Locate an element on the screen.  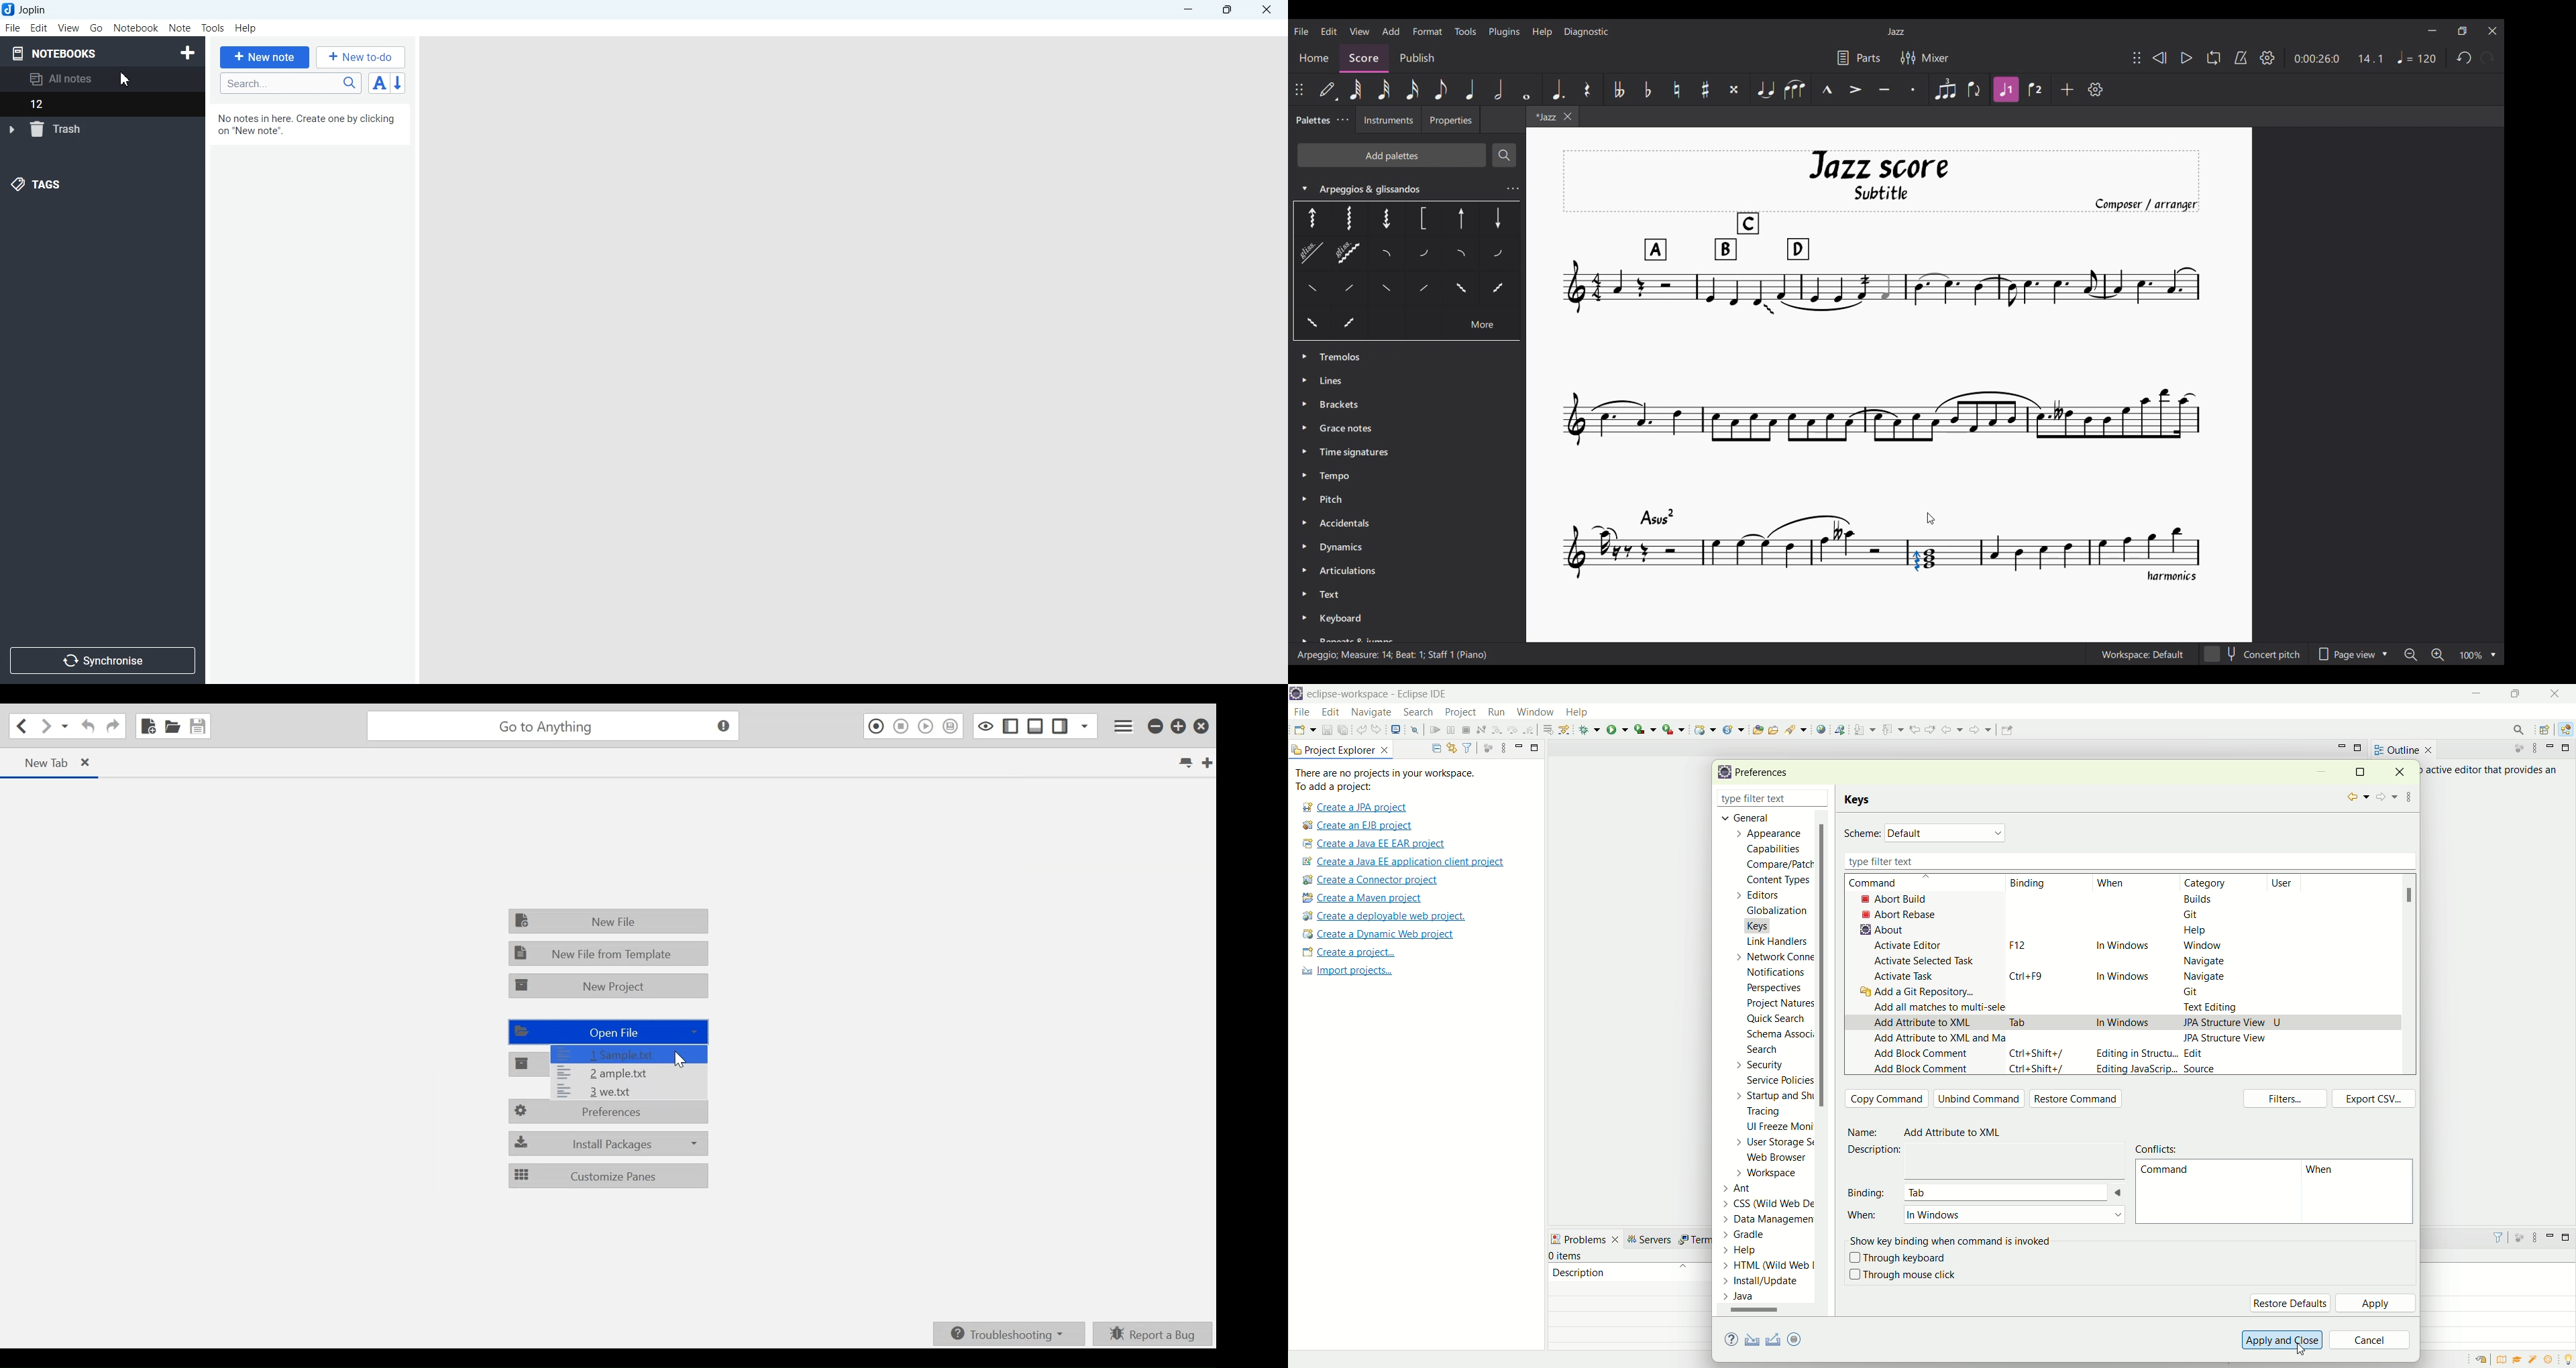
Go is located at coordinates (97, 27).